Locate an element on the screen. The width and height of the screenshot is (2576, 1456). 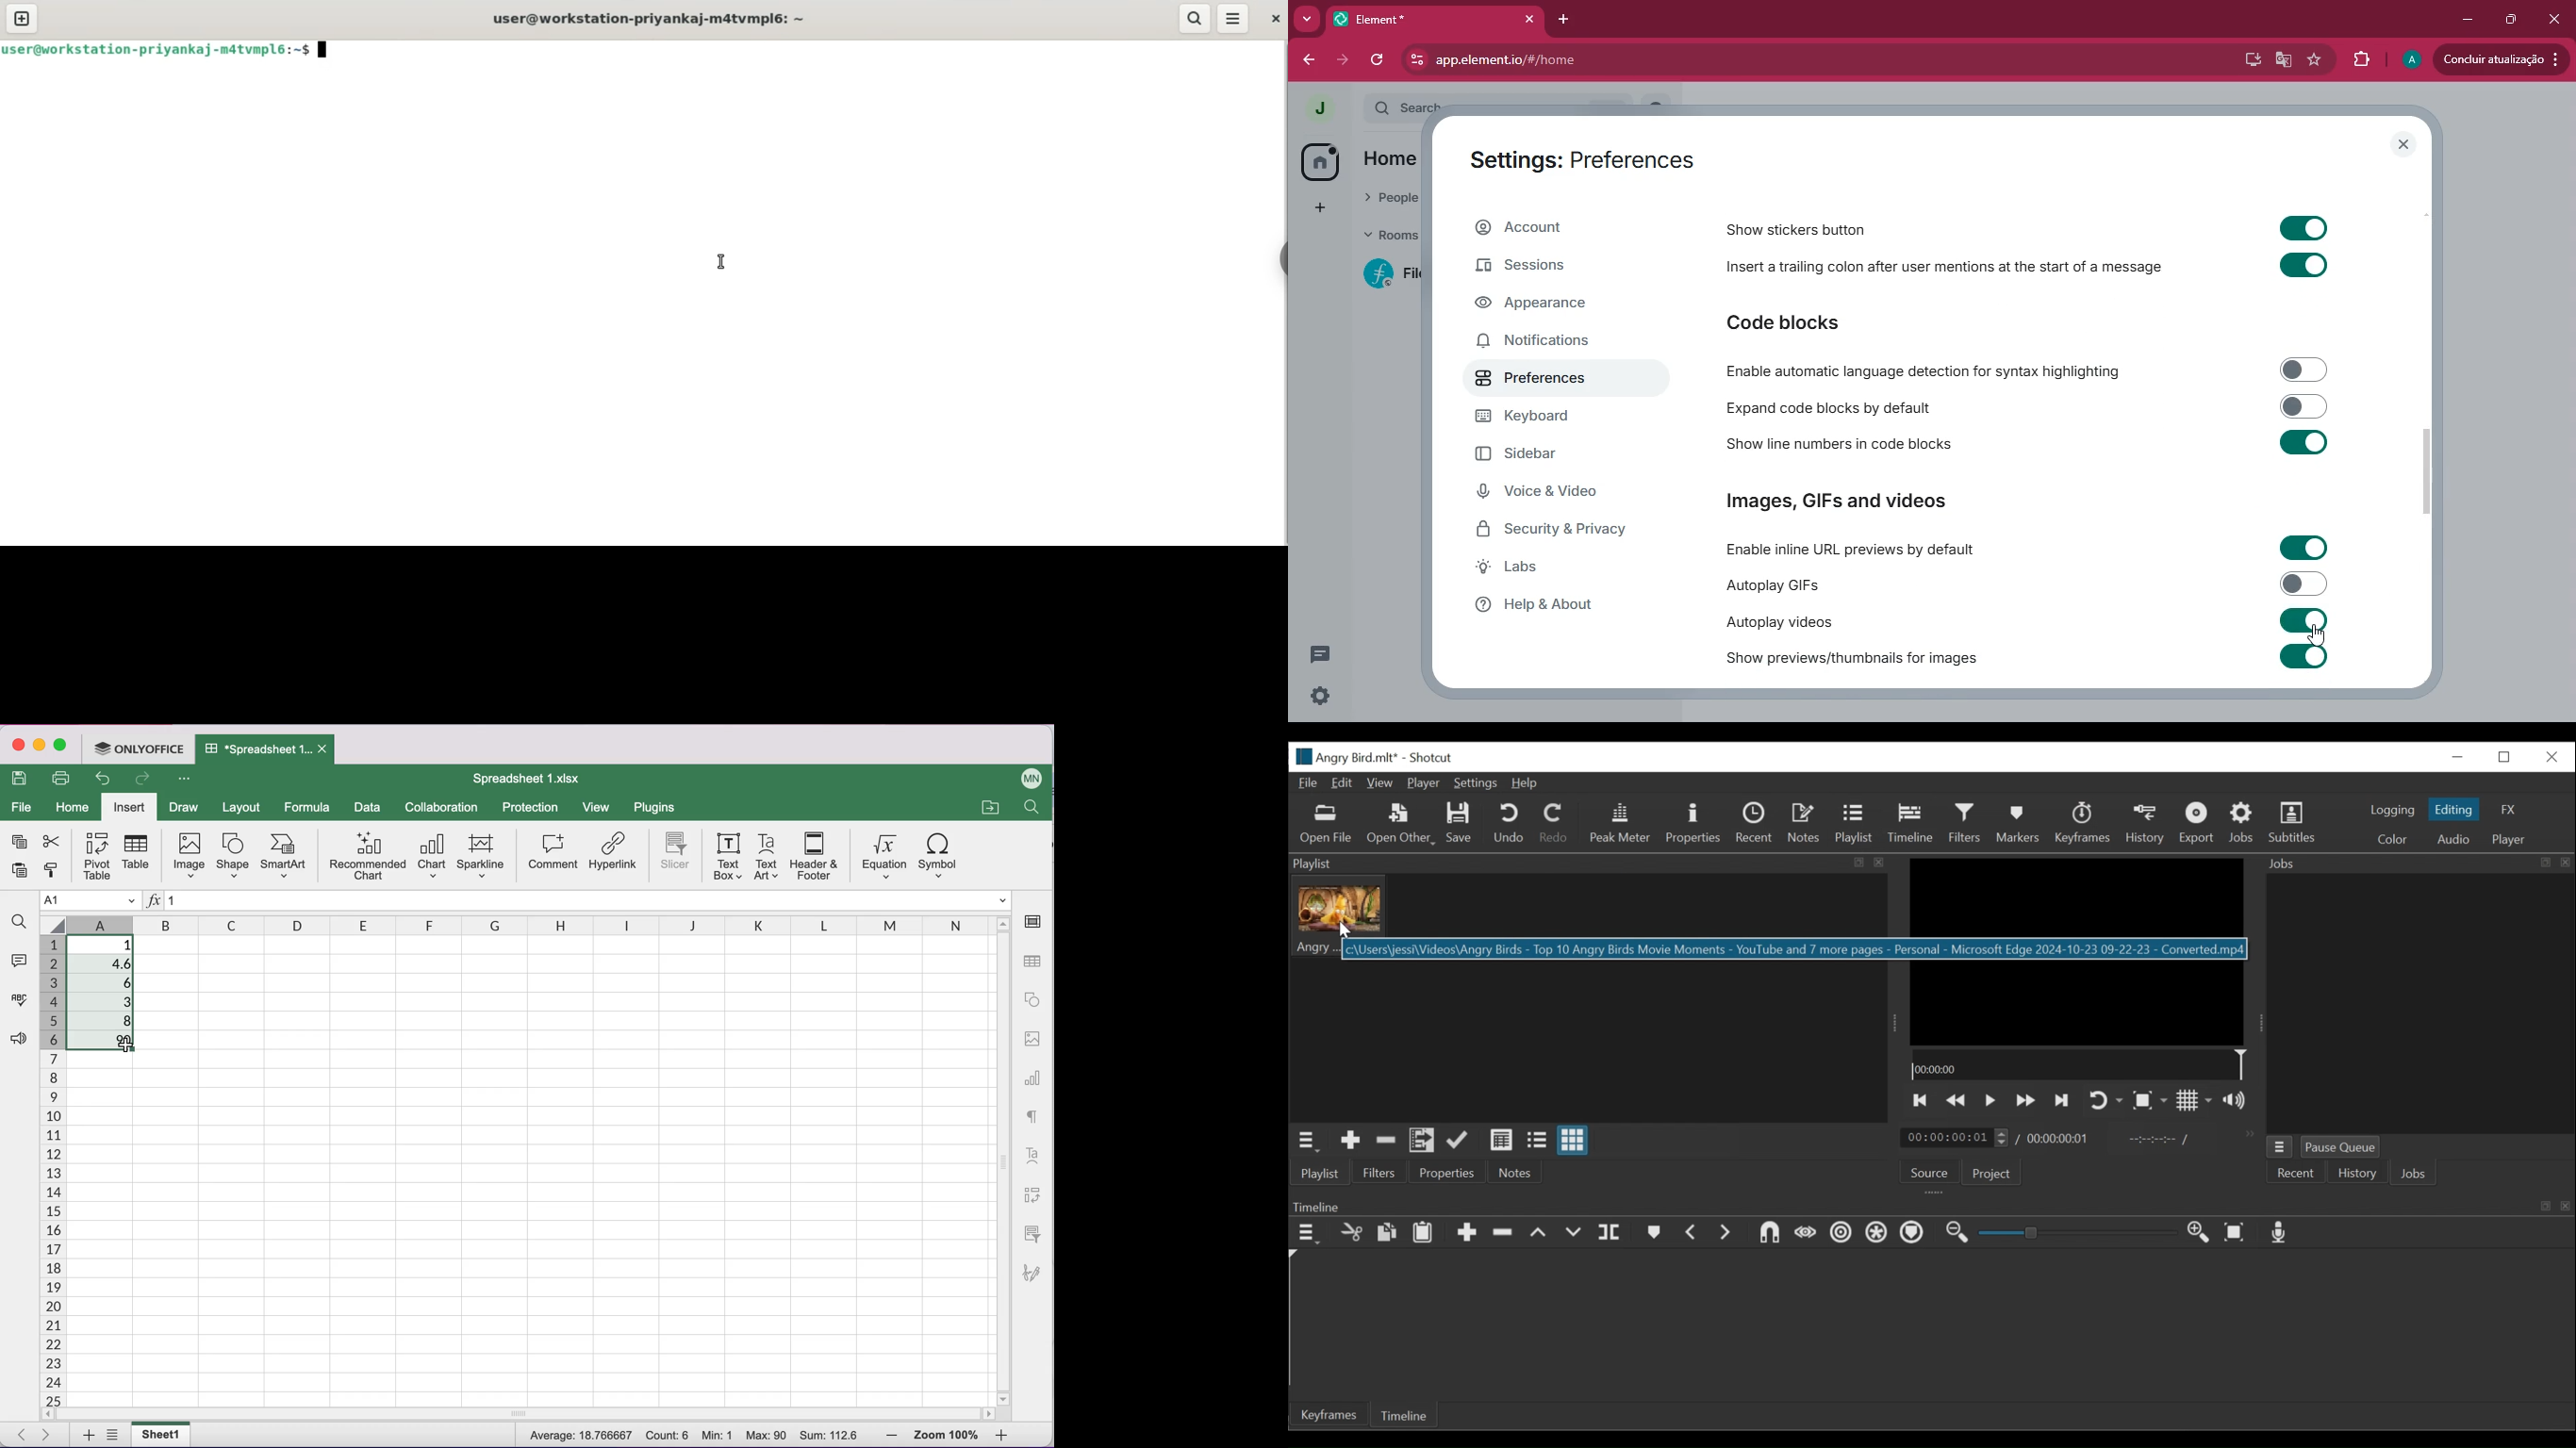
Update is located at coordinates (1460, 1141).